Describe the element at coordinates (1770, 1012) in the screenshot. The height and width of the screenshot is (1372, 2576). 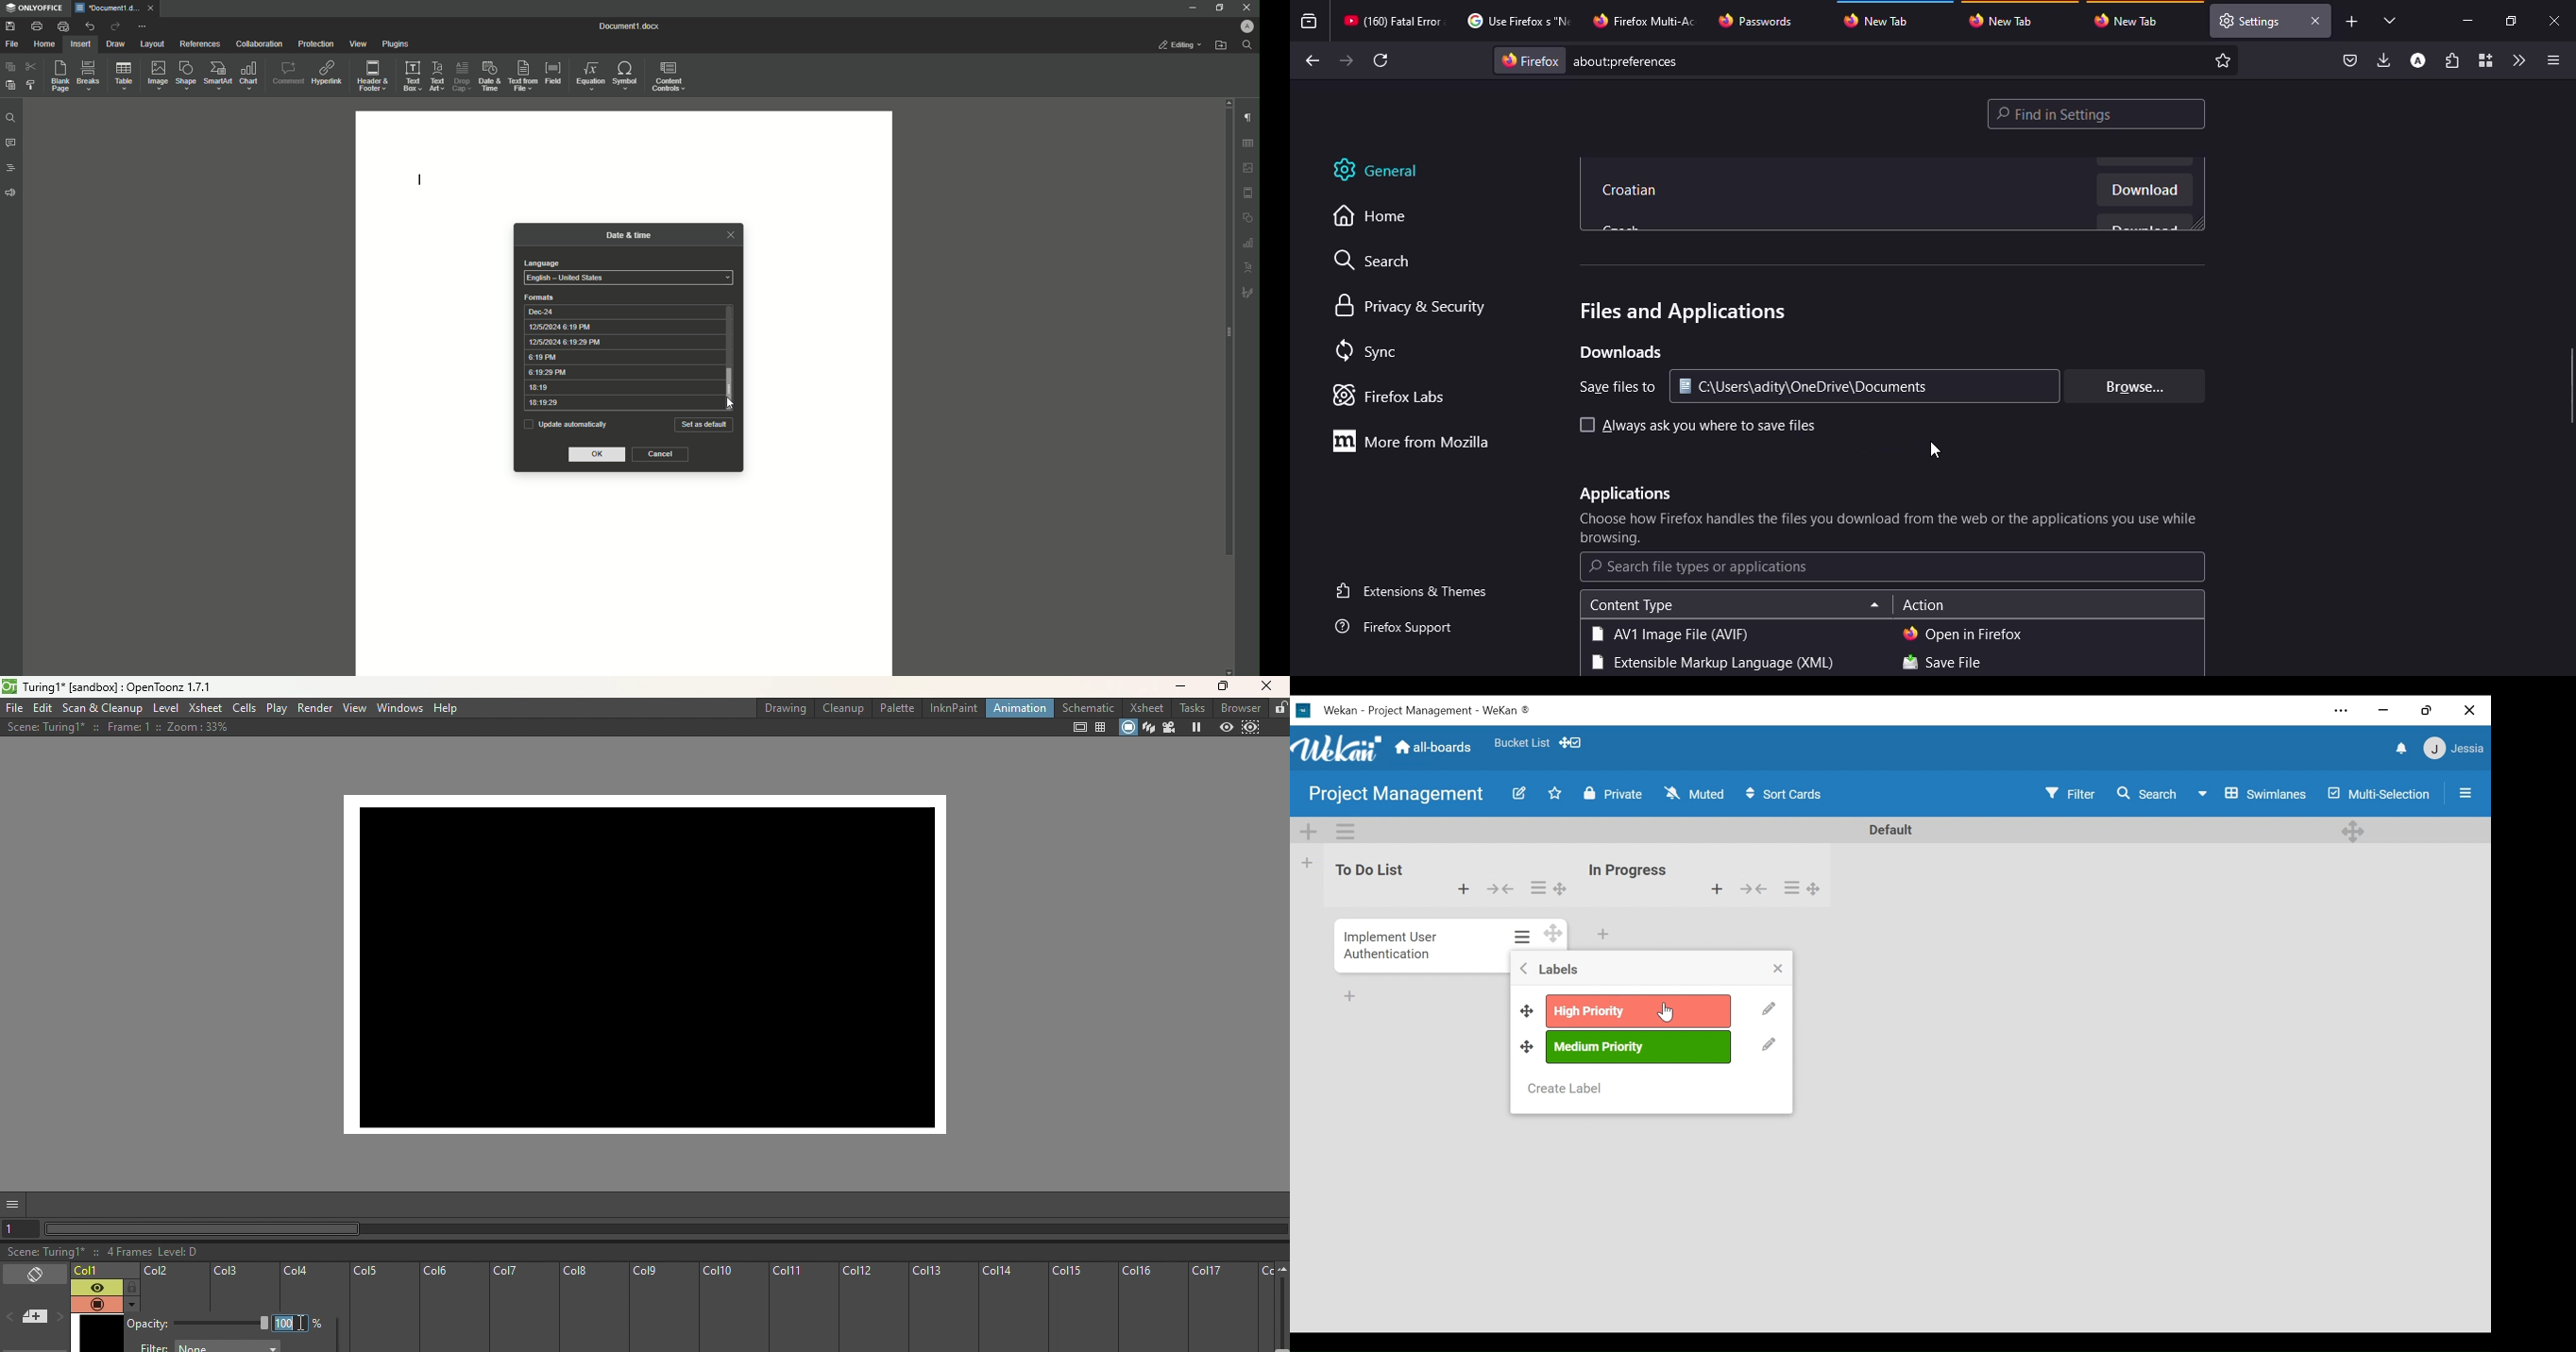
I see `edit` at that location.